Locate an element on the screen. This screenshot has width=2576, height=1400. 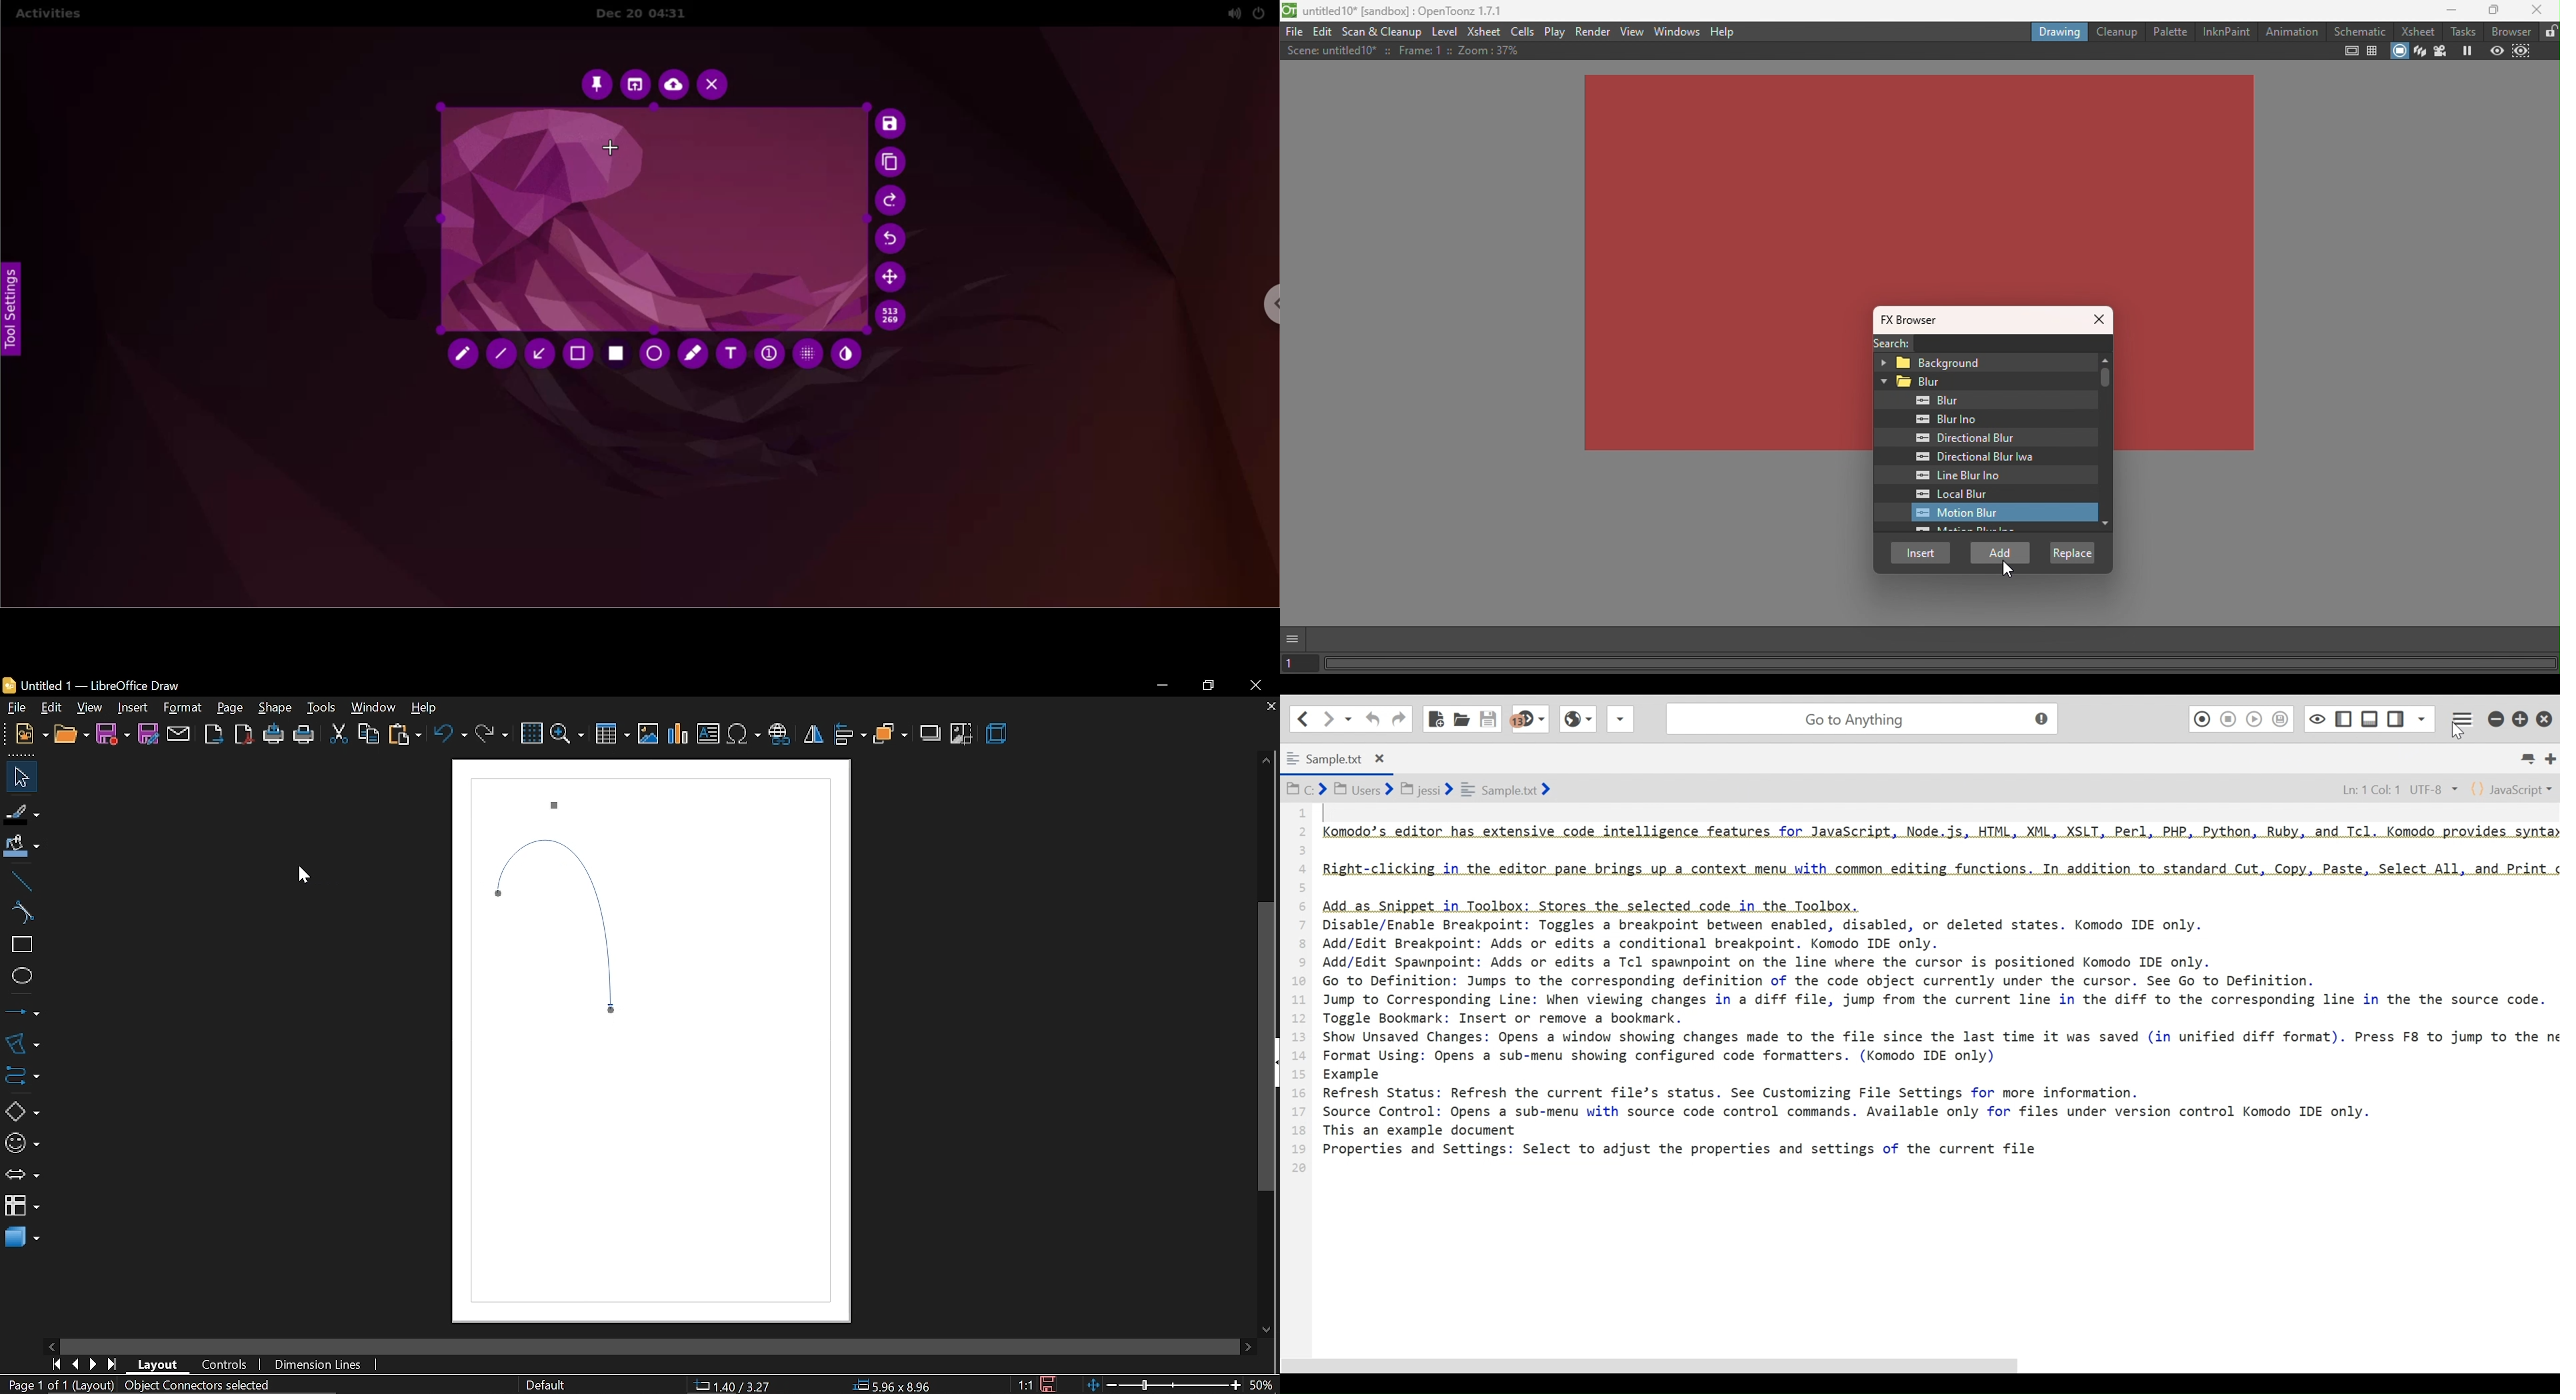
new is located at coordinates (24, 736).